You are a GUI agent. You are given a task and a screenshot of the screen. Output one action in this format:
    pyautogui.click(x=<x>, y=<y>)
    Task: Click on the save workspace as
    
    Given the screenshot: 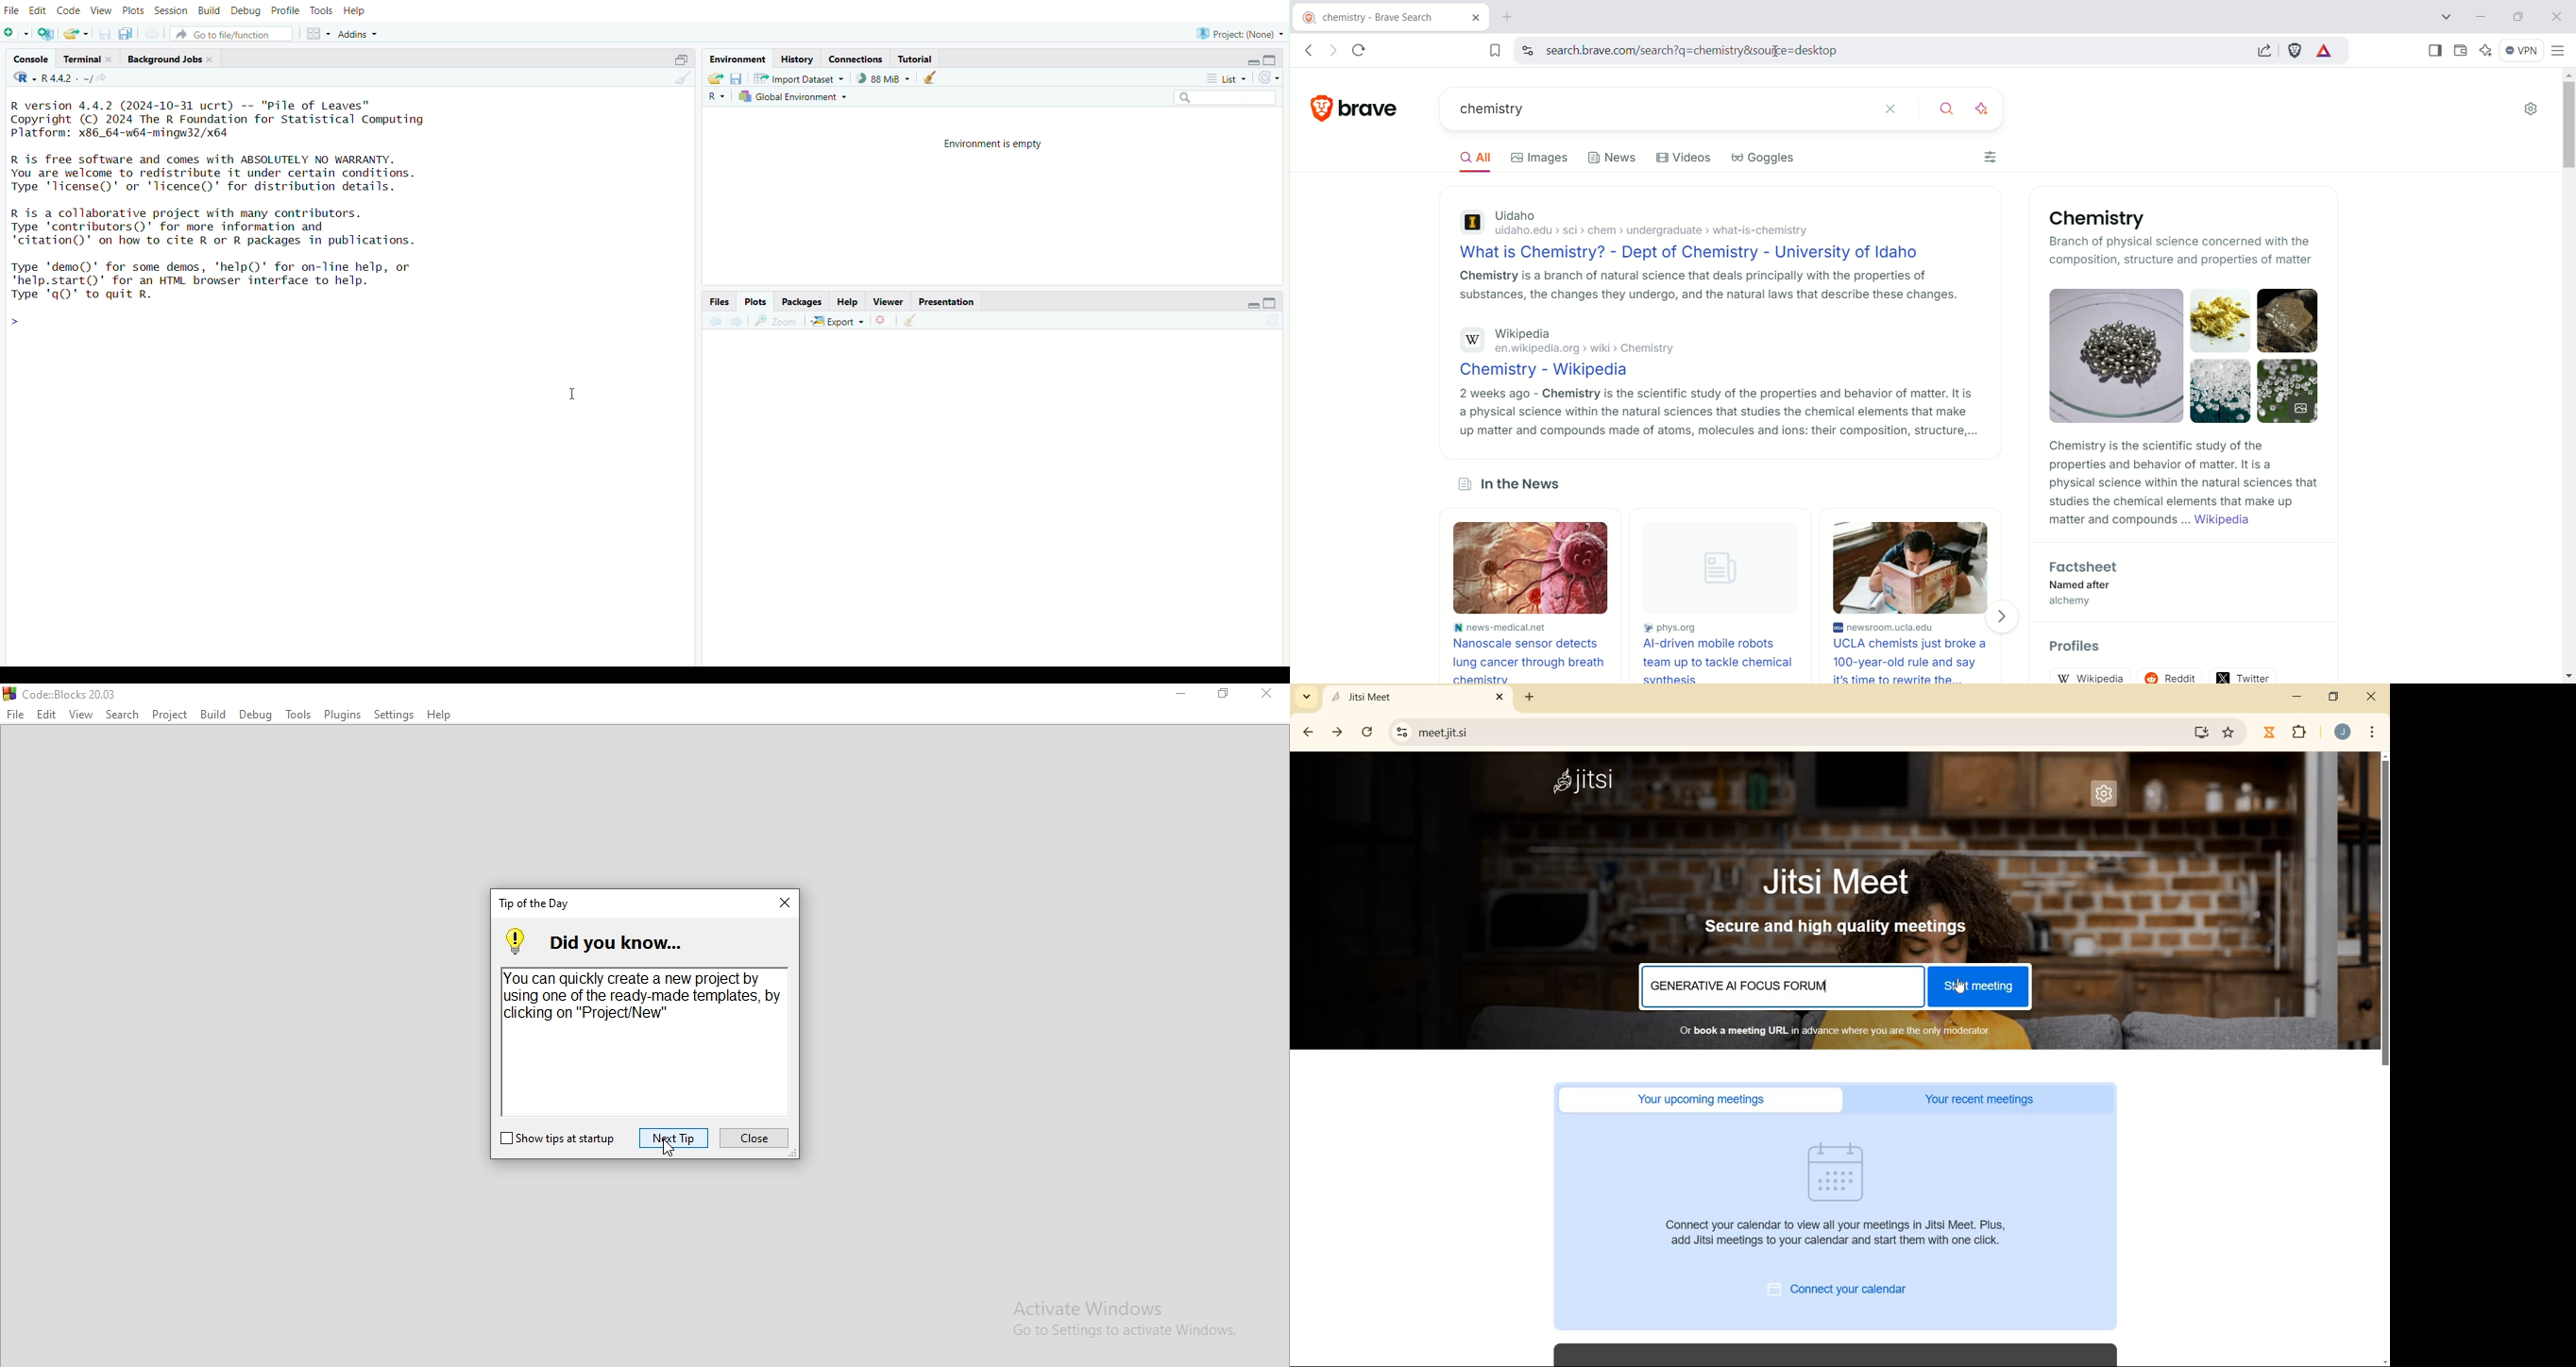 What is the action you would take?
    pyautogui.click(x=737, y=79)
    